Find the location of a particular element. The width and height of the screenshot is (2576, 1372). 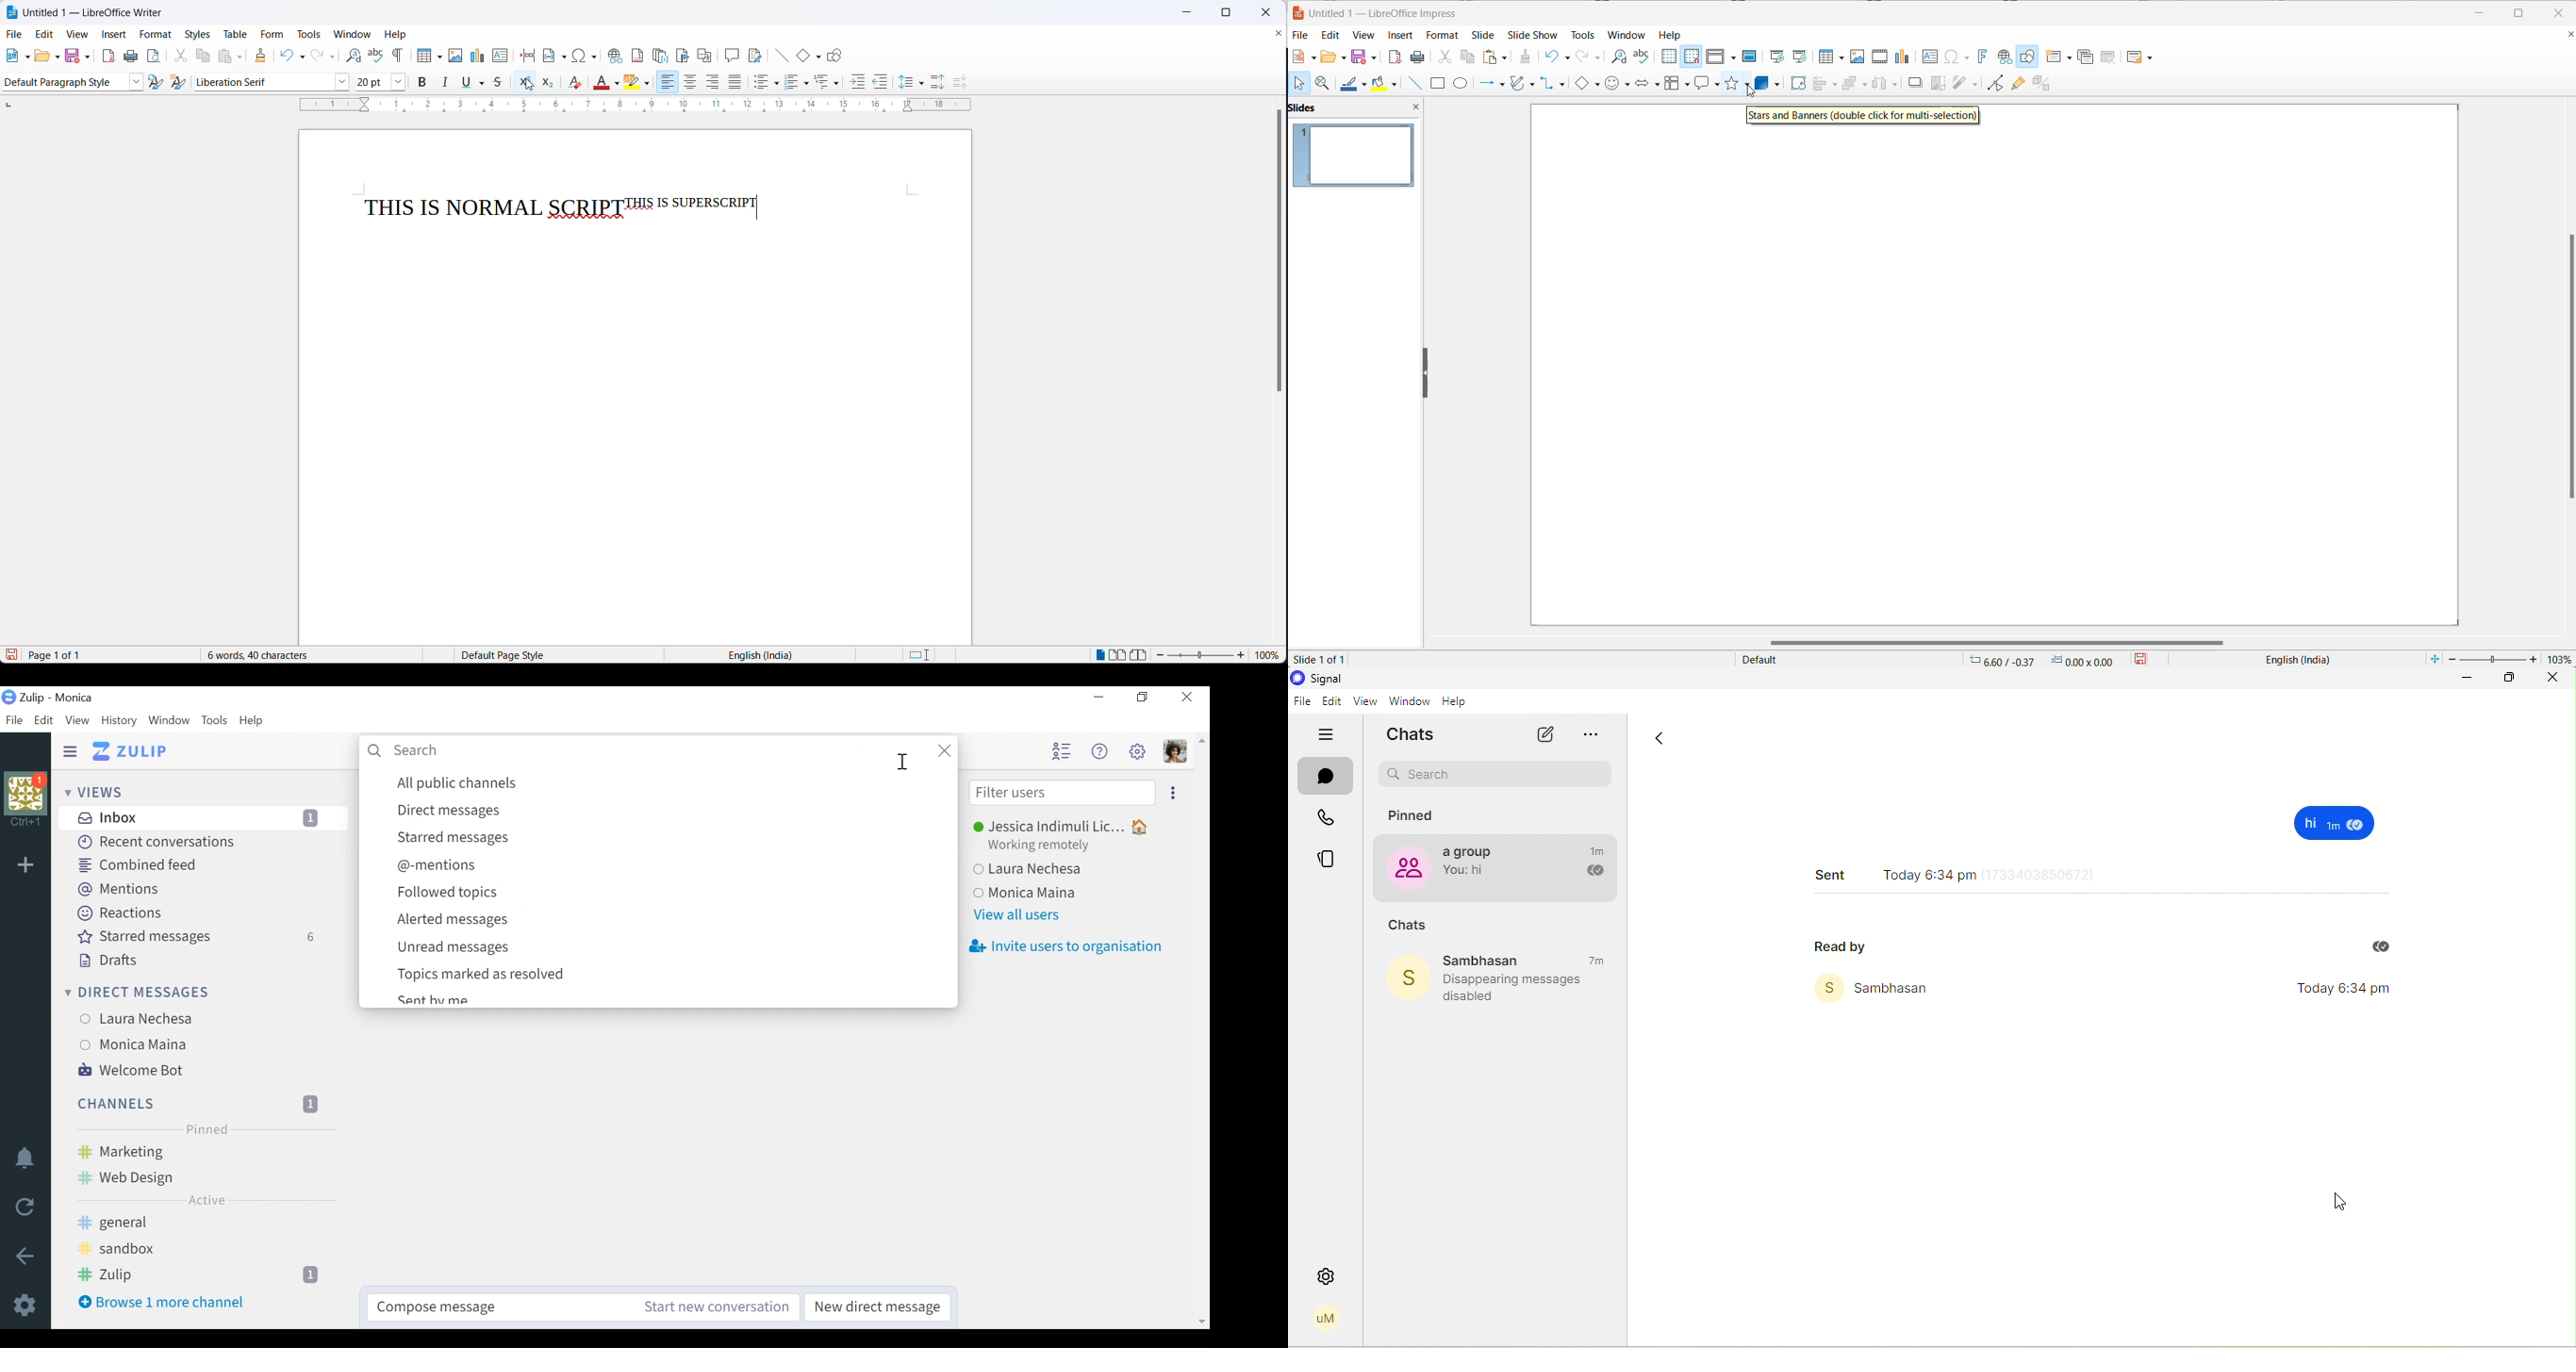

new chat is located at coordinates (1544, 734).